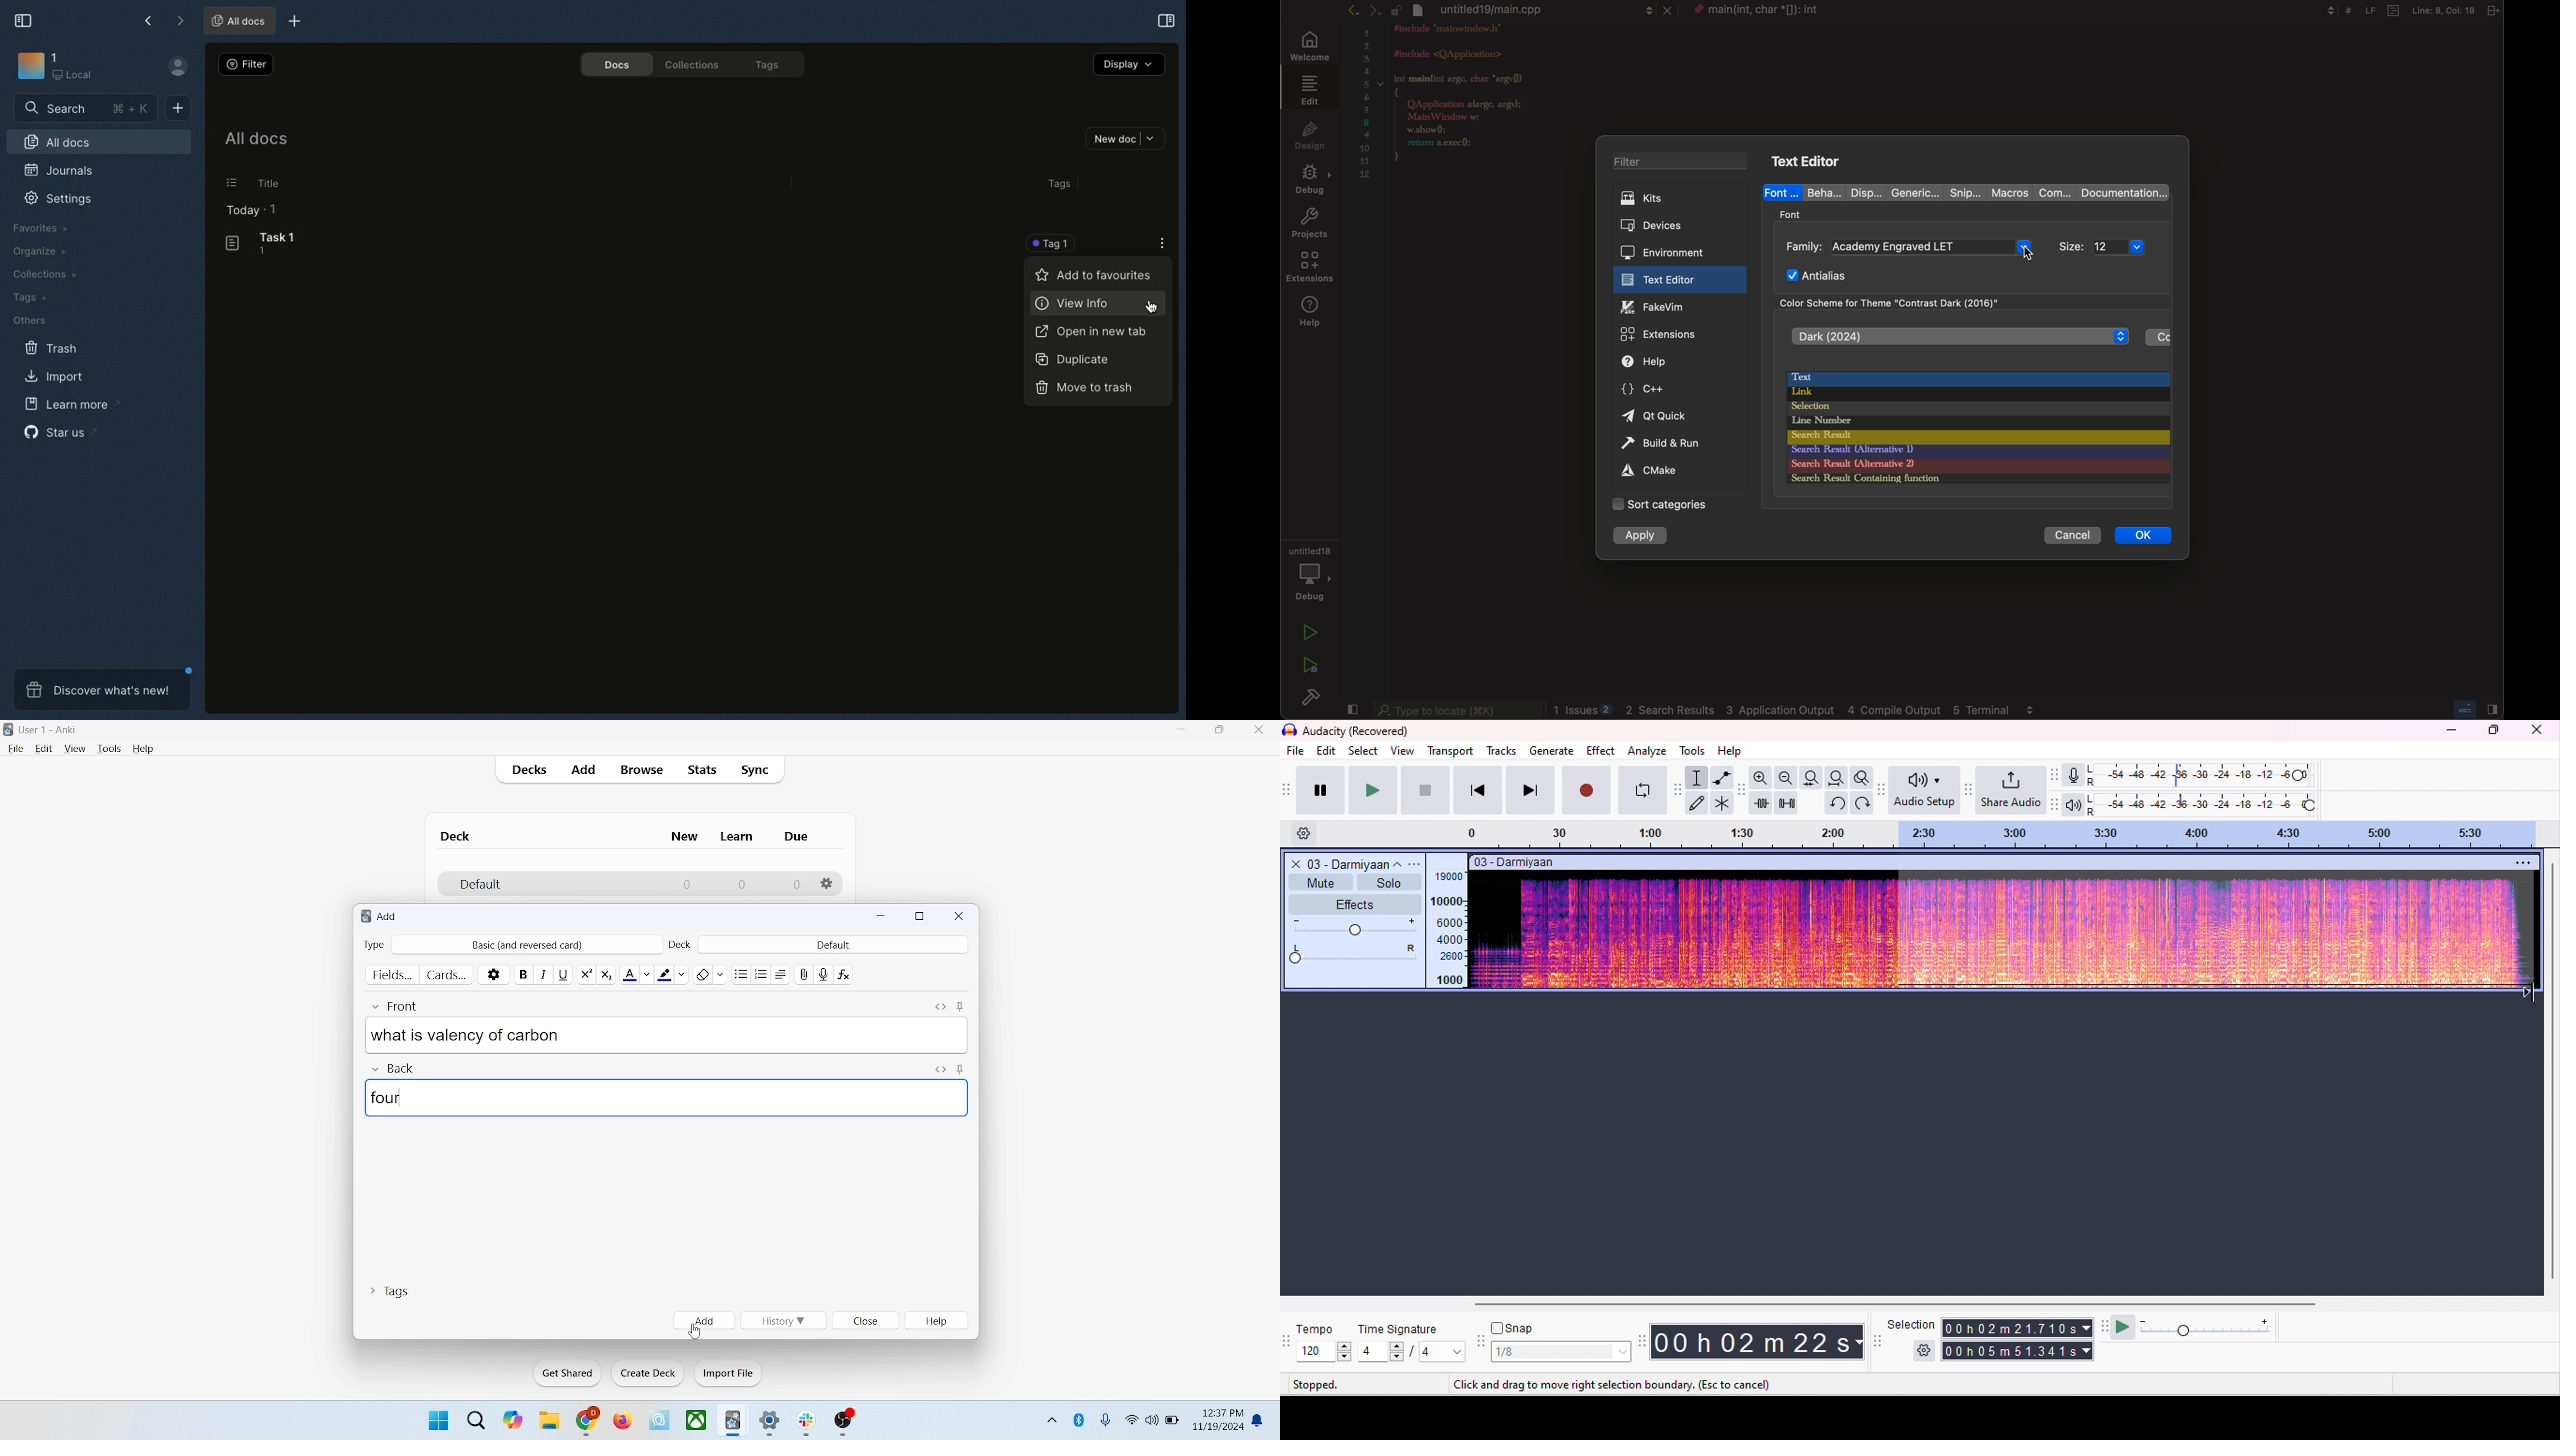 This screenshot has height=1456, width=2576. I want to click on superscript, so click(586, 972).